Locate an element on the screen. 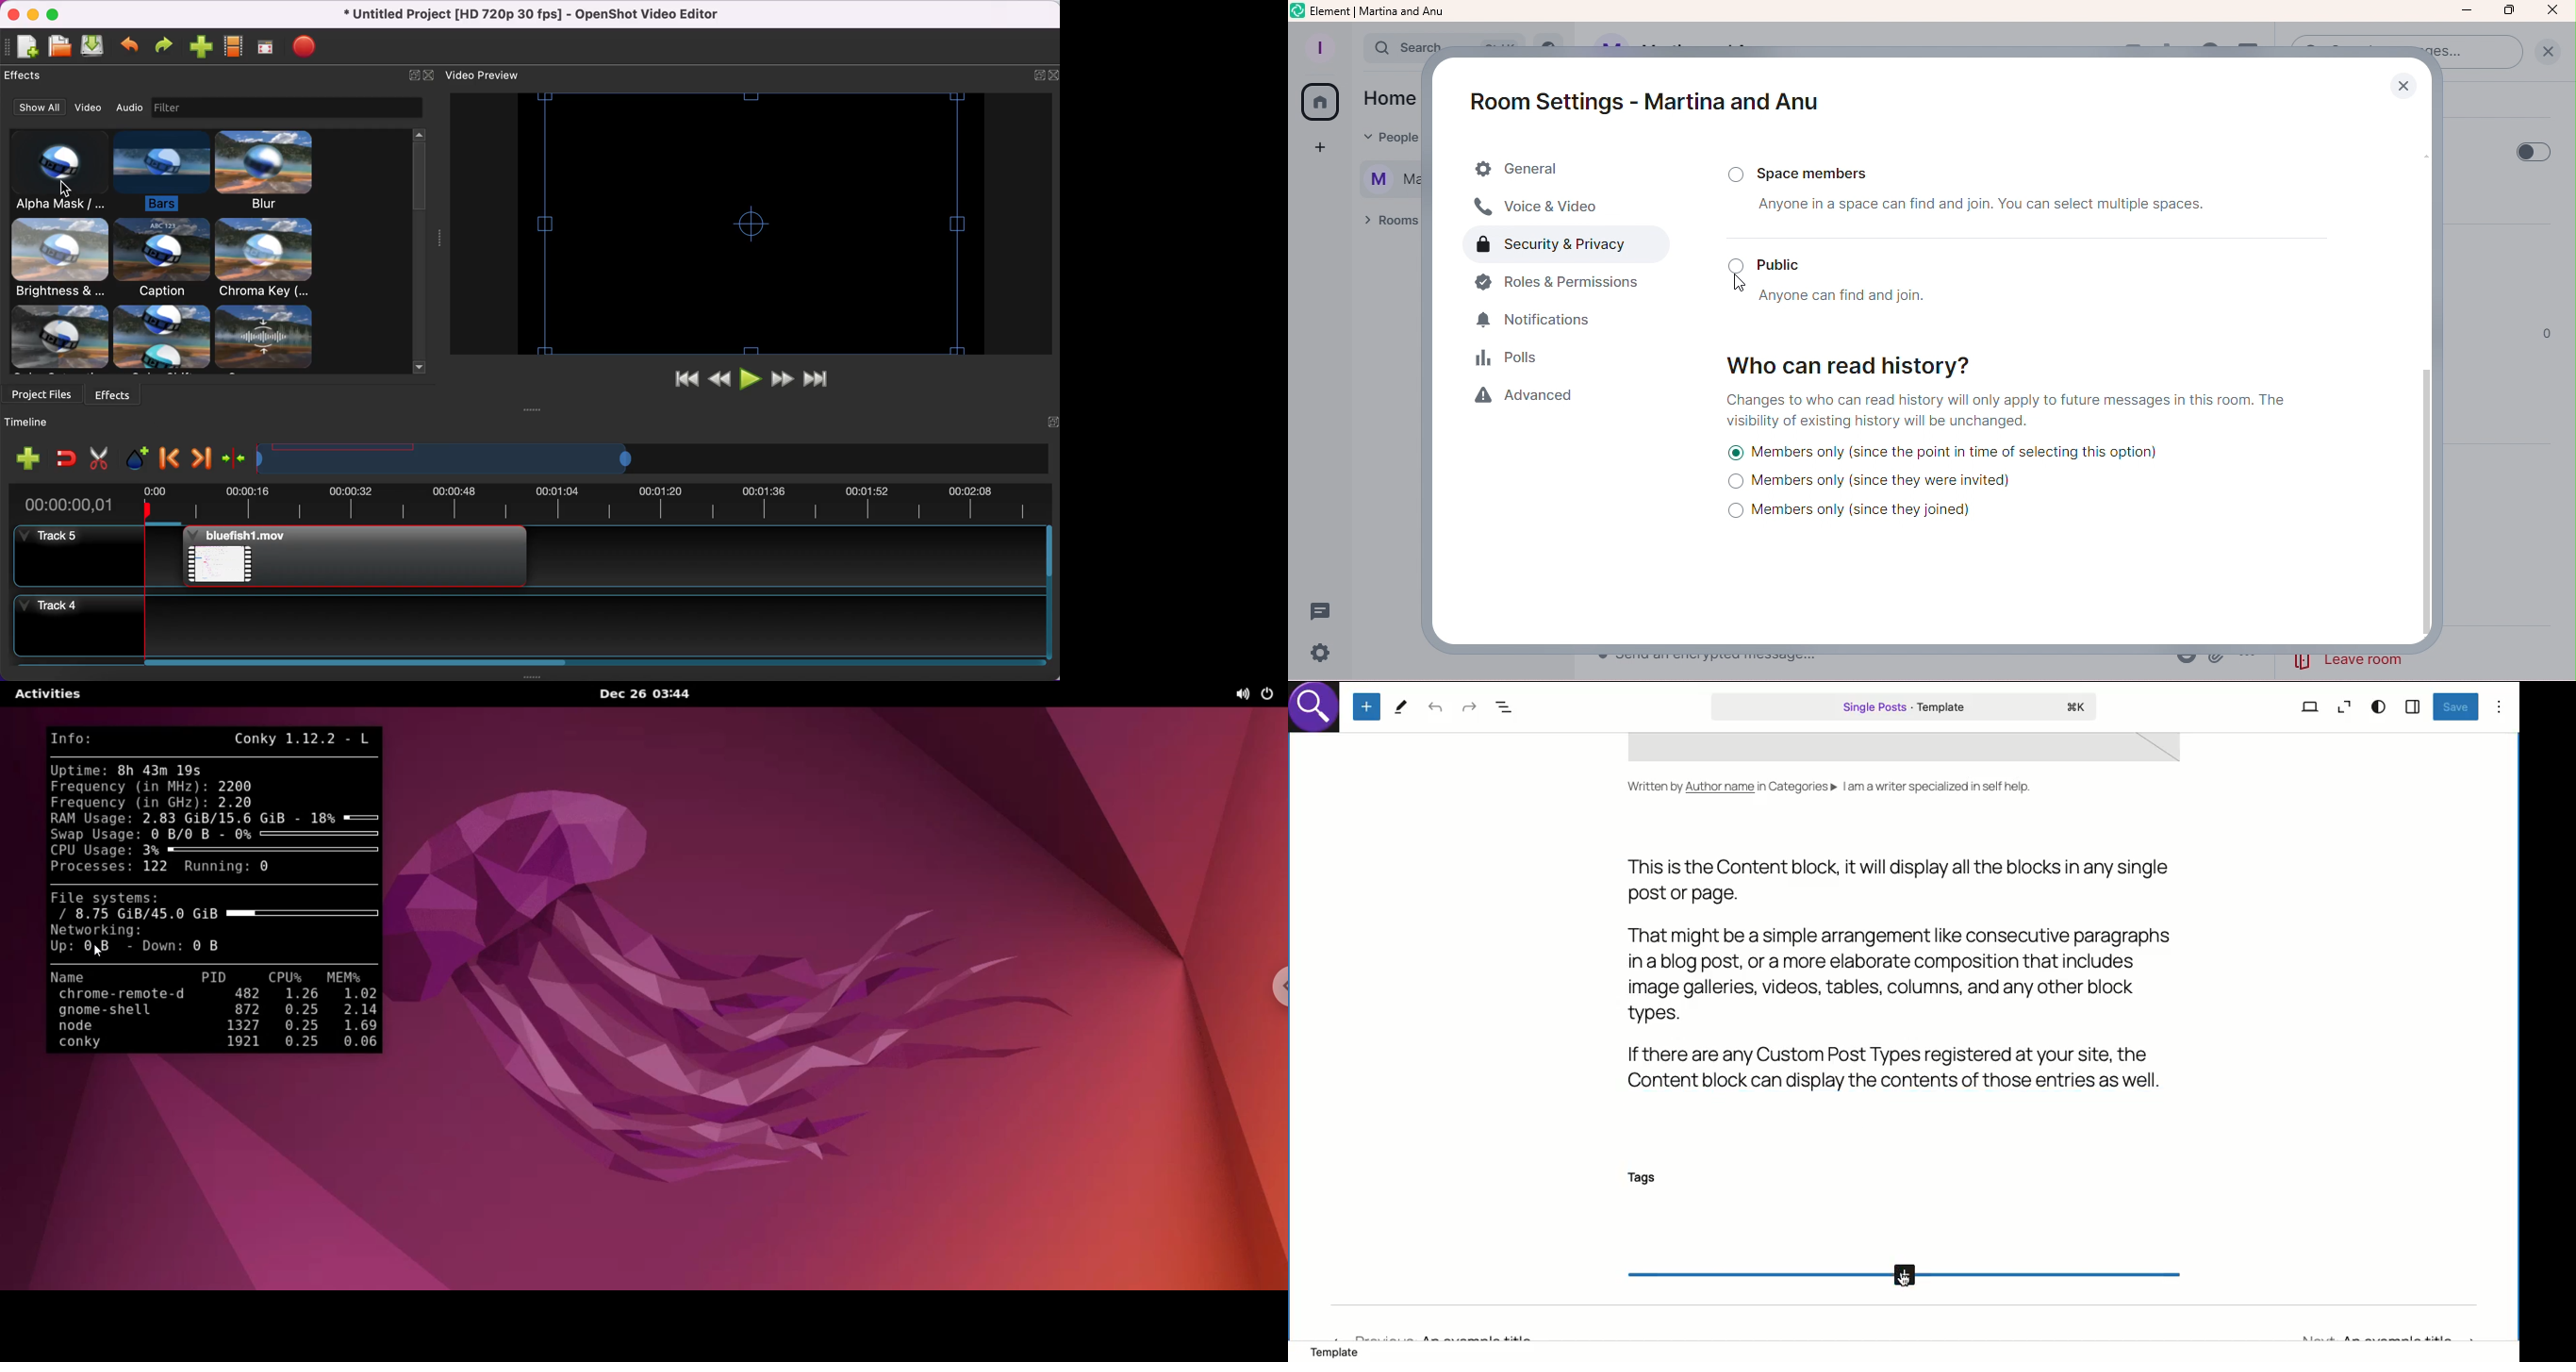  Advanced is located at coordinates (1529, 397).